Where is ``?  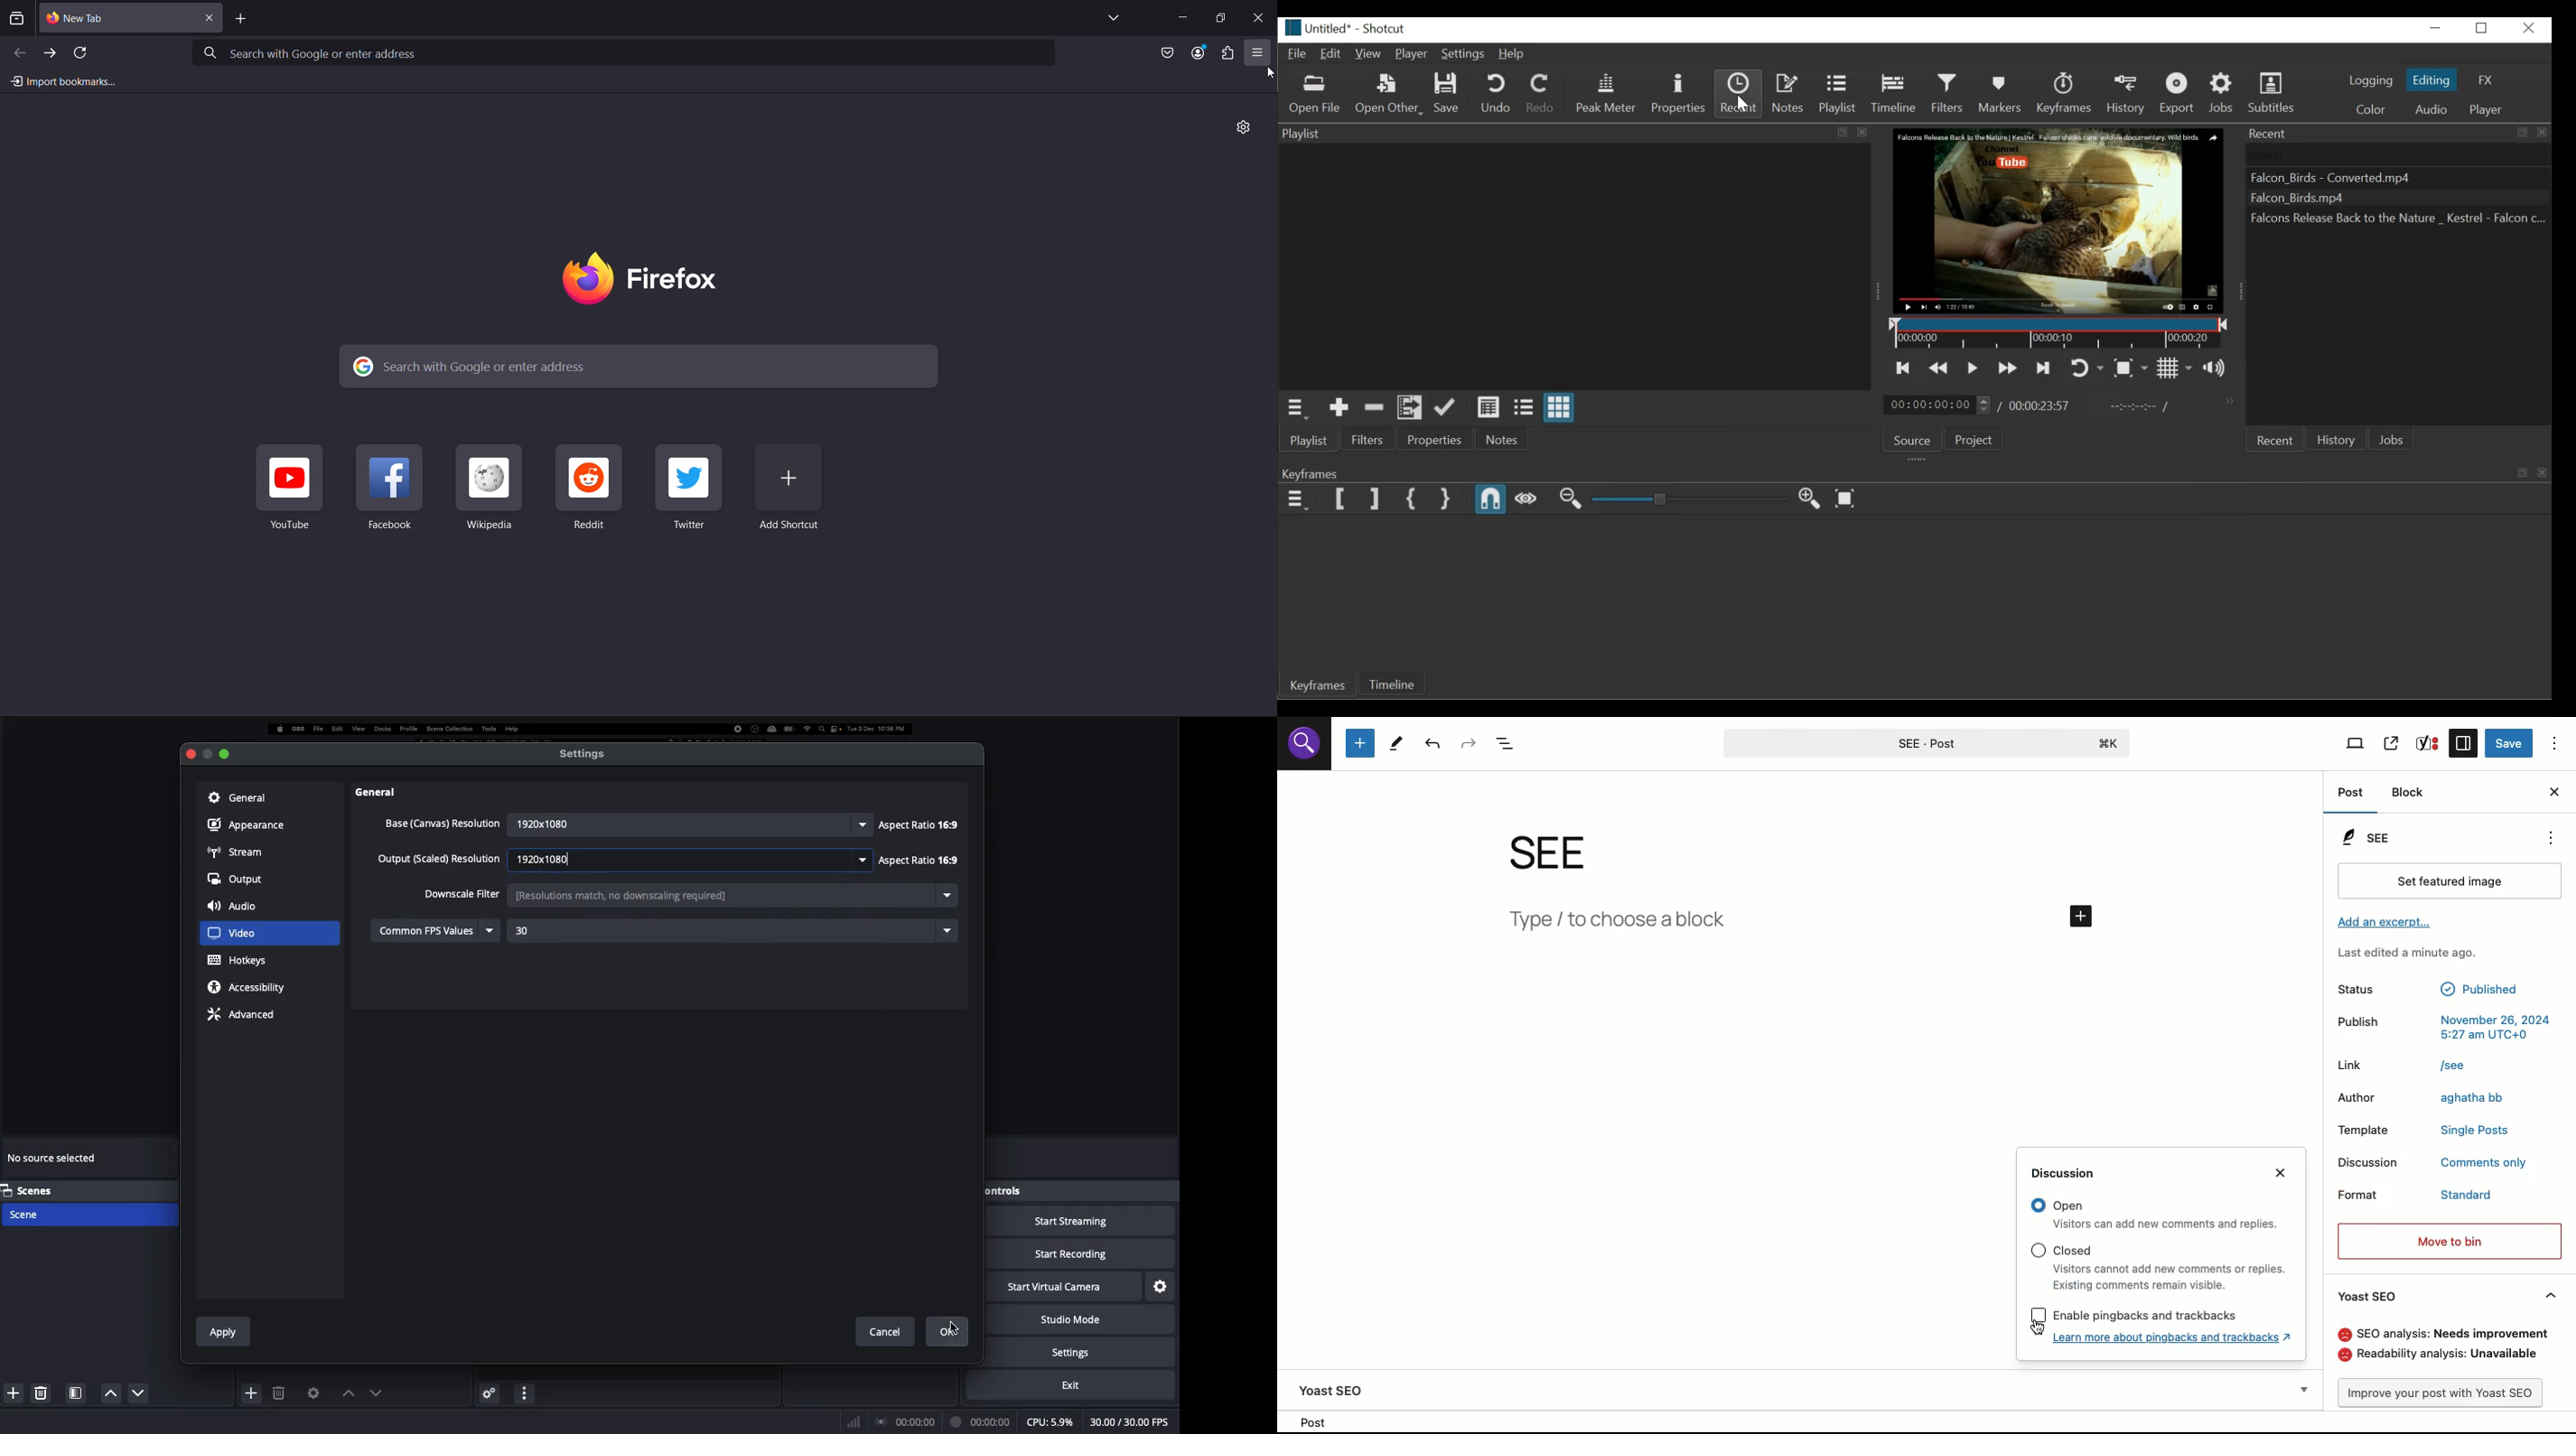  is located at coordinates (386, 792).